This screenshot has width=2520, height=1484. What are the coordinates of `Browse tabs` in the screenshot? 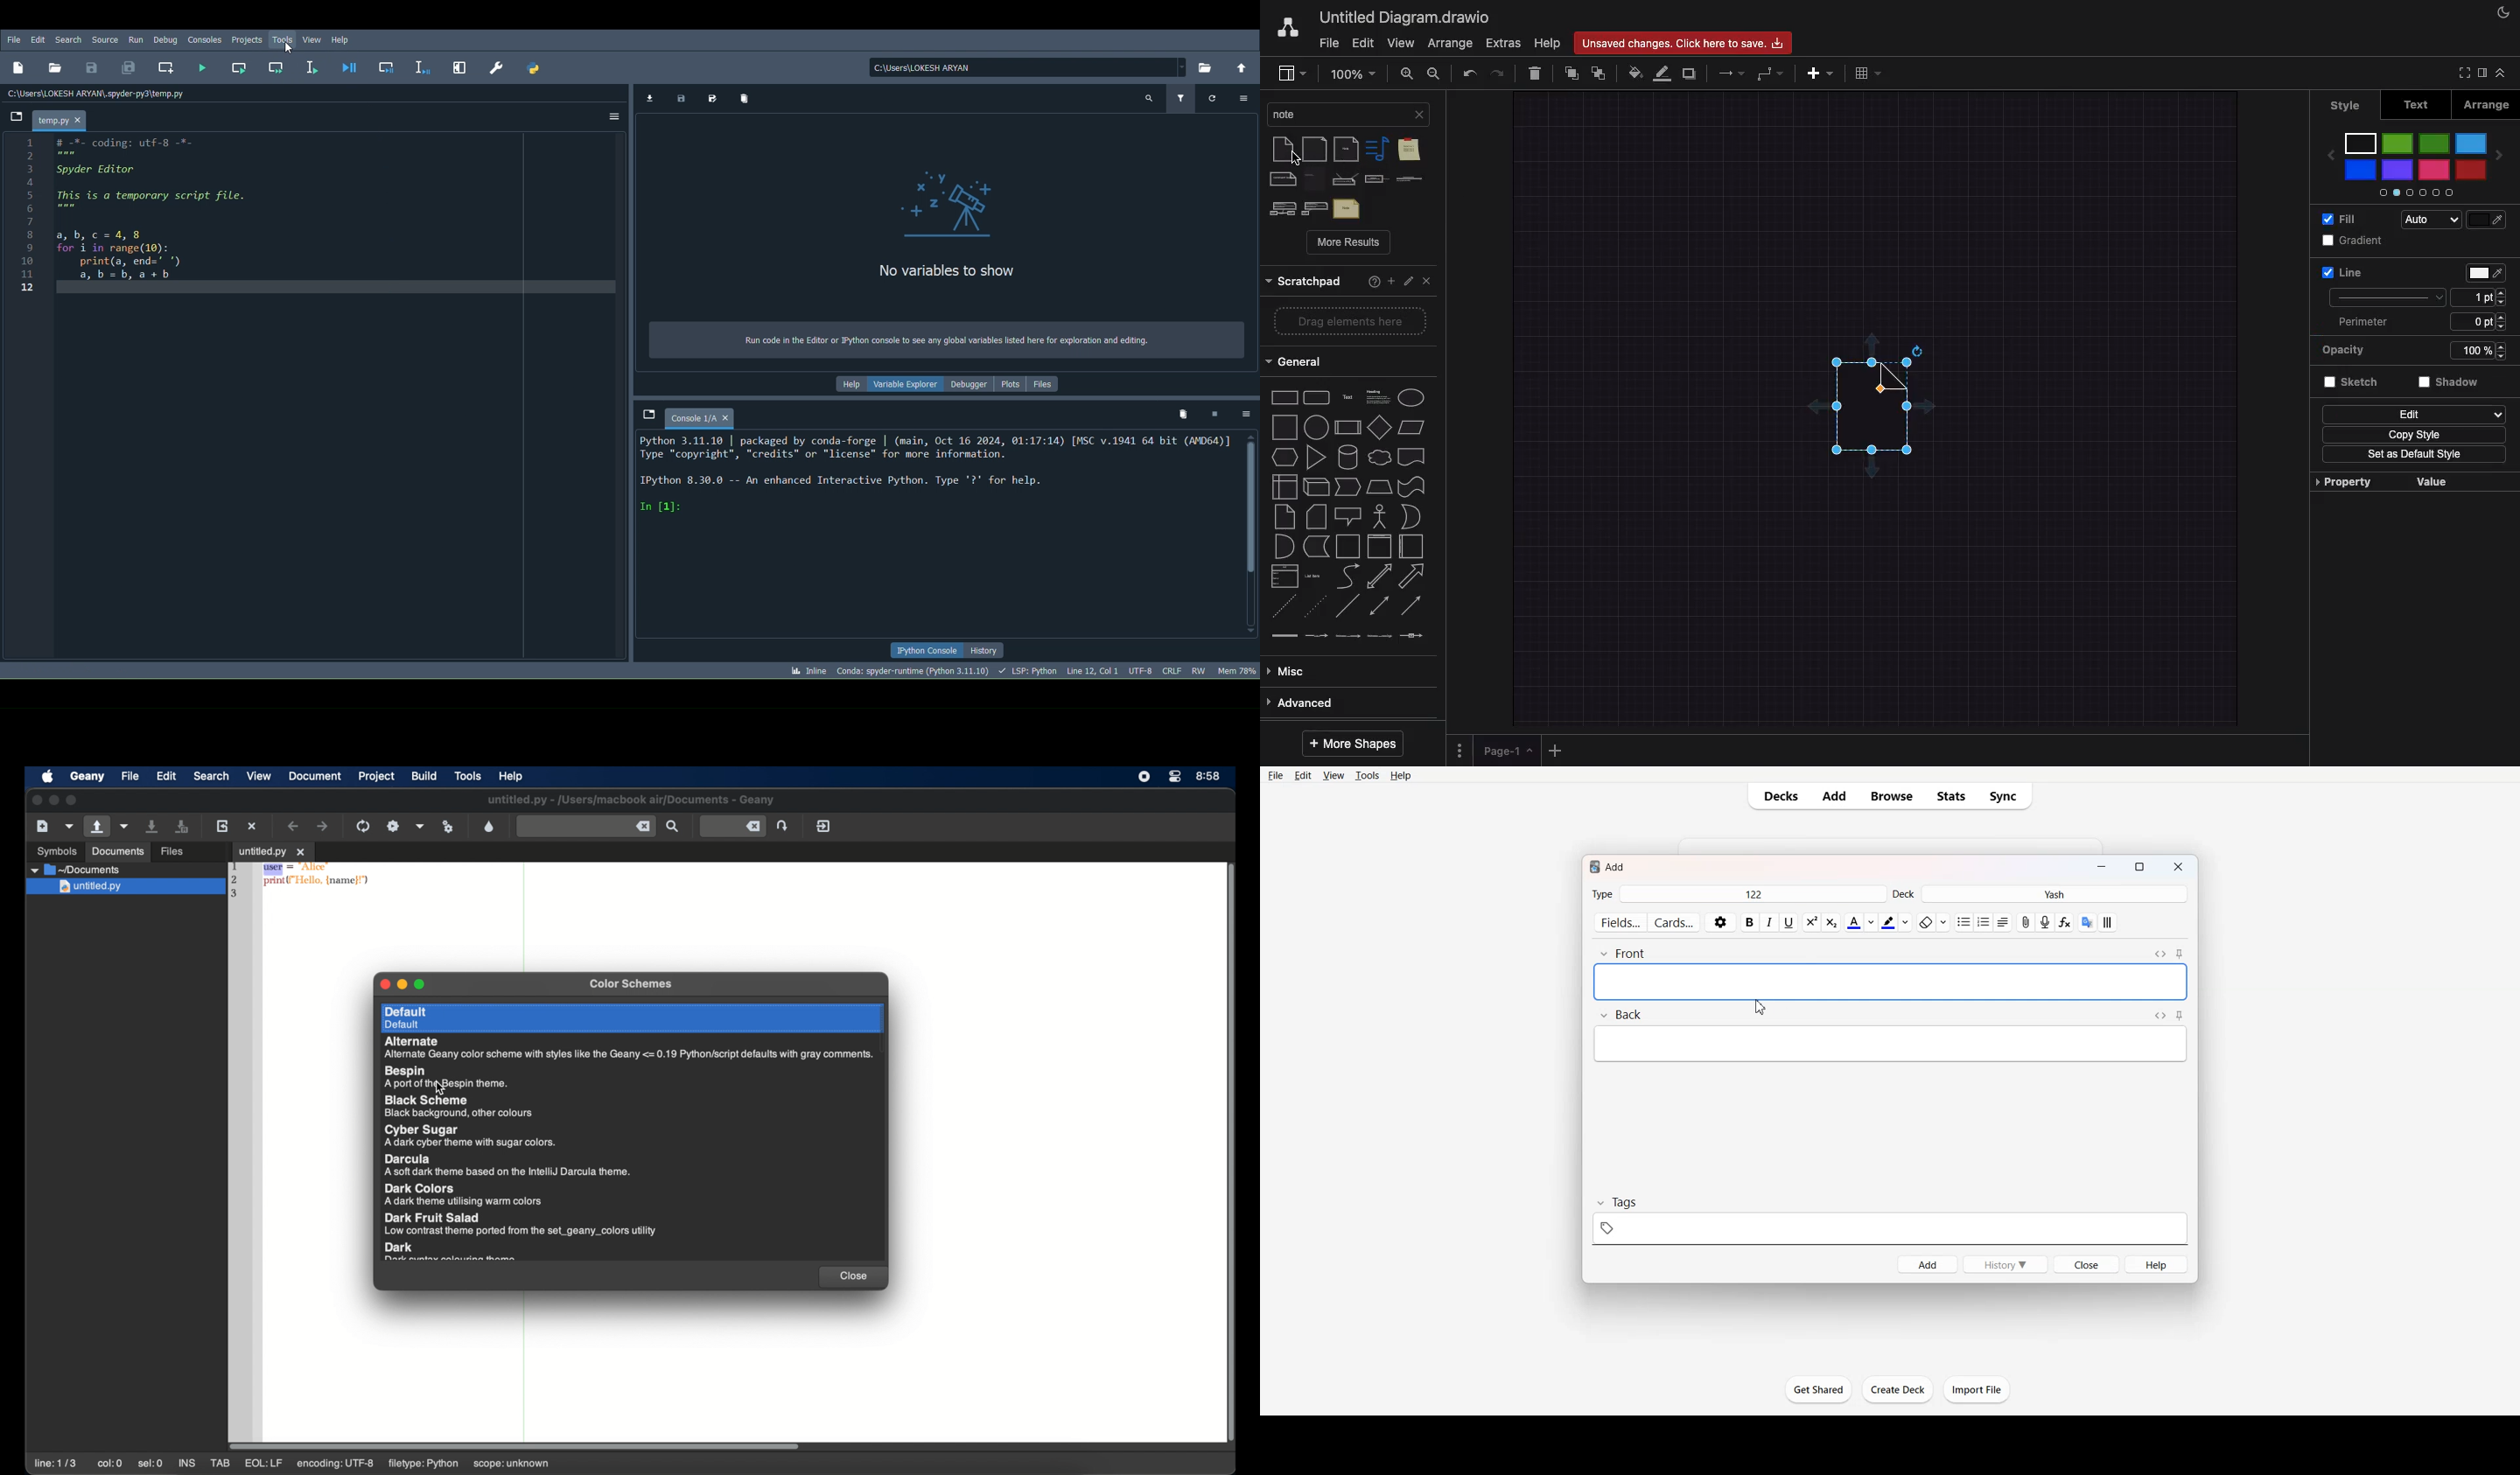 It's located at (649, 414).